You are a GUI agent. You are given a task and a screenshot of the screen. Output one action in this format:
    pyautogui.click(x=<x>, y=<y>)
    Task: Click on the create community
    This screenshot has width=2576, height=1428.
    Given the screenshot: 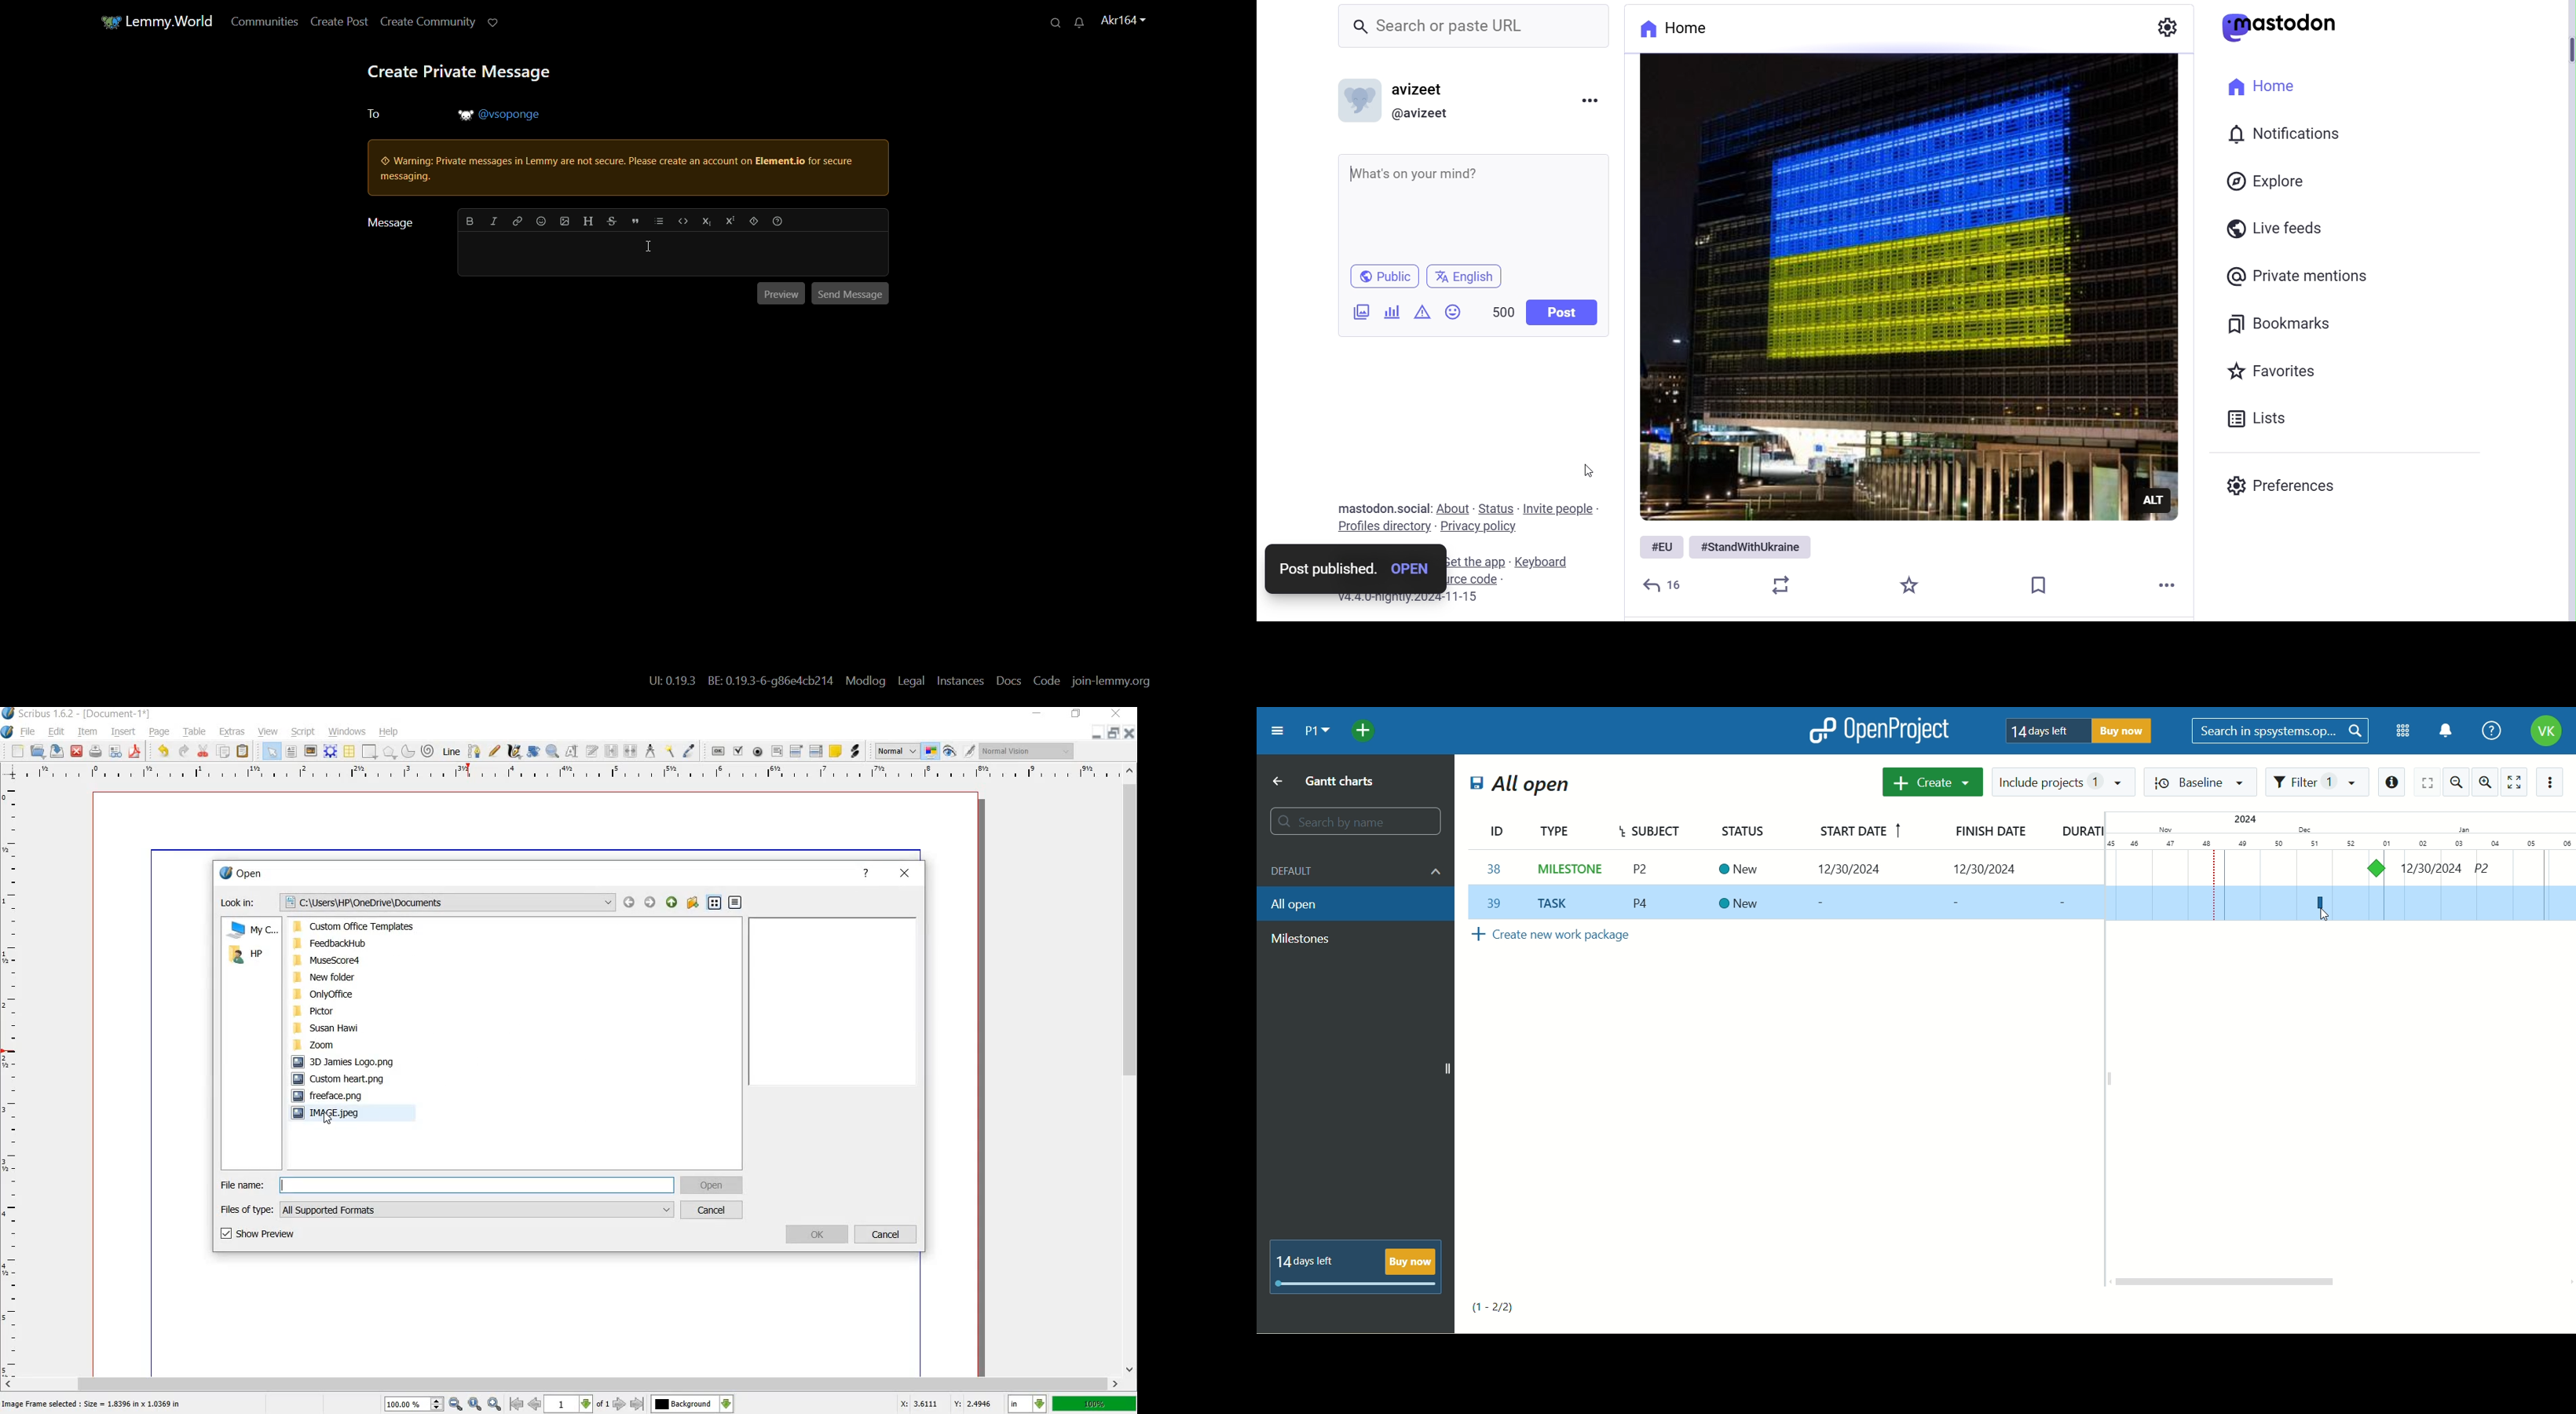 What is the action you would take?
    pyautogui.click(x=421, y=23)
    